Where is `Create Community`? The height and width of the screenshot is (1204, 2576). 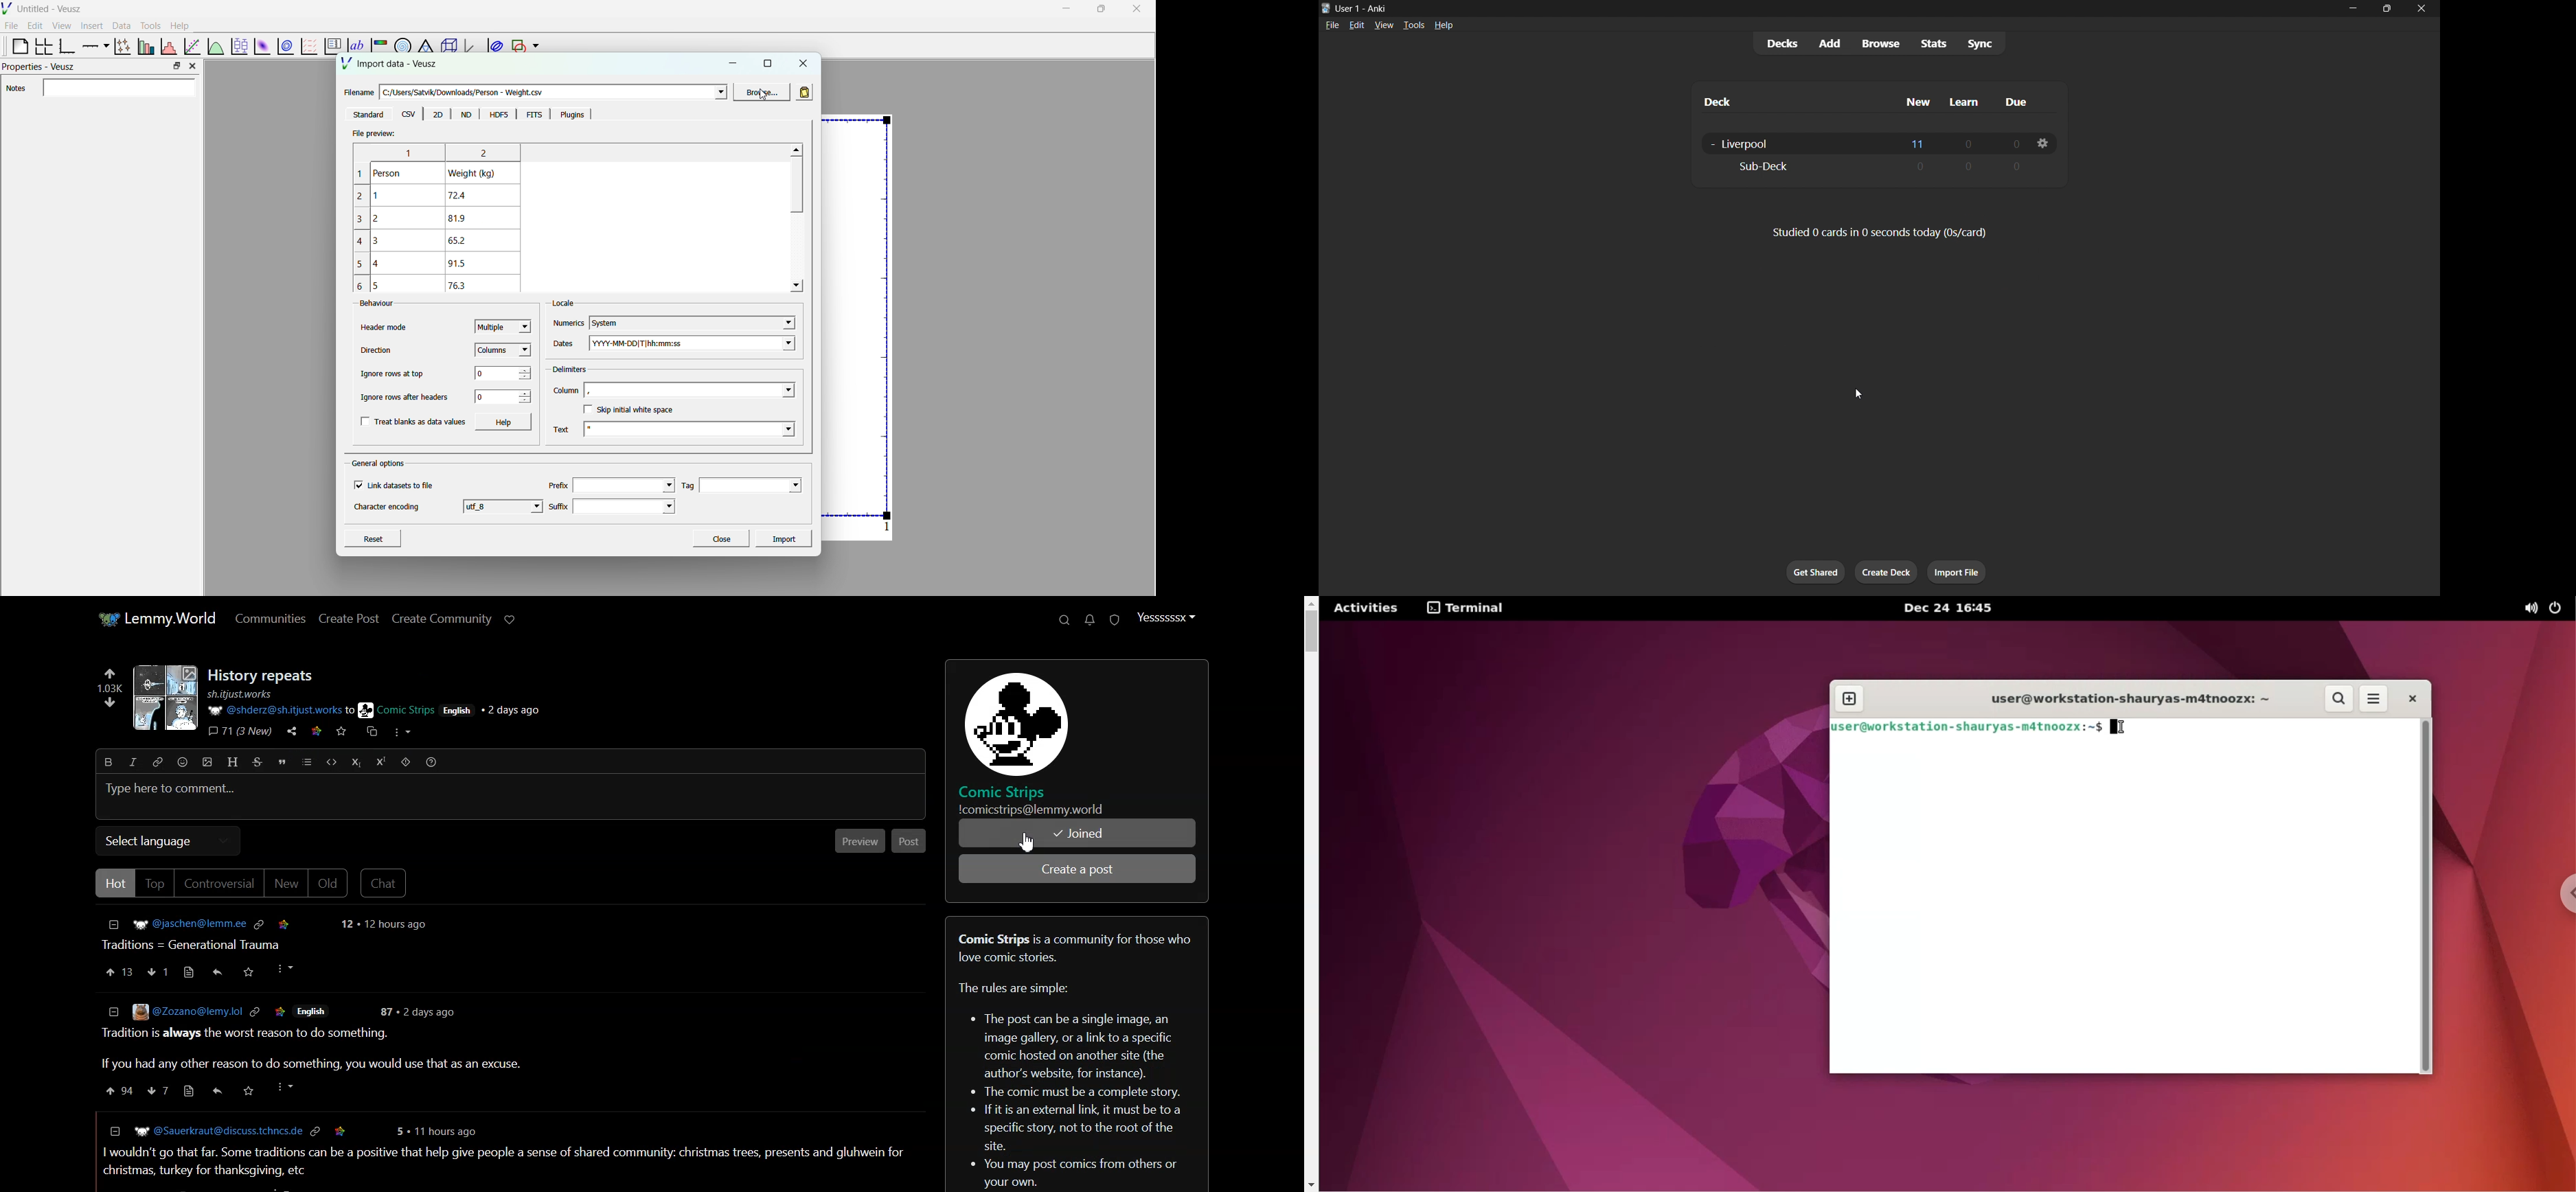 Create Community is located at coordinates (442, 619).